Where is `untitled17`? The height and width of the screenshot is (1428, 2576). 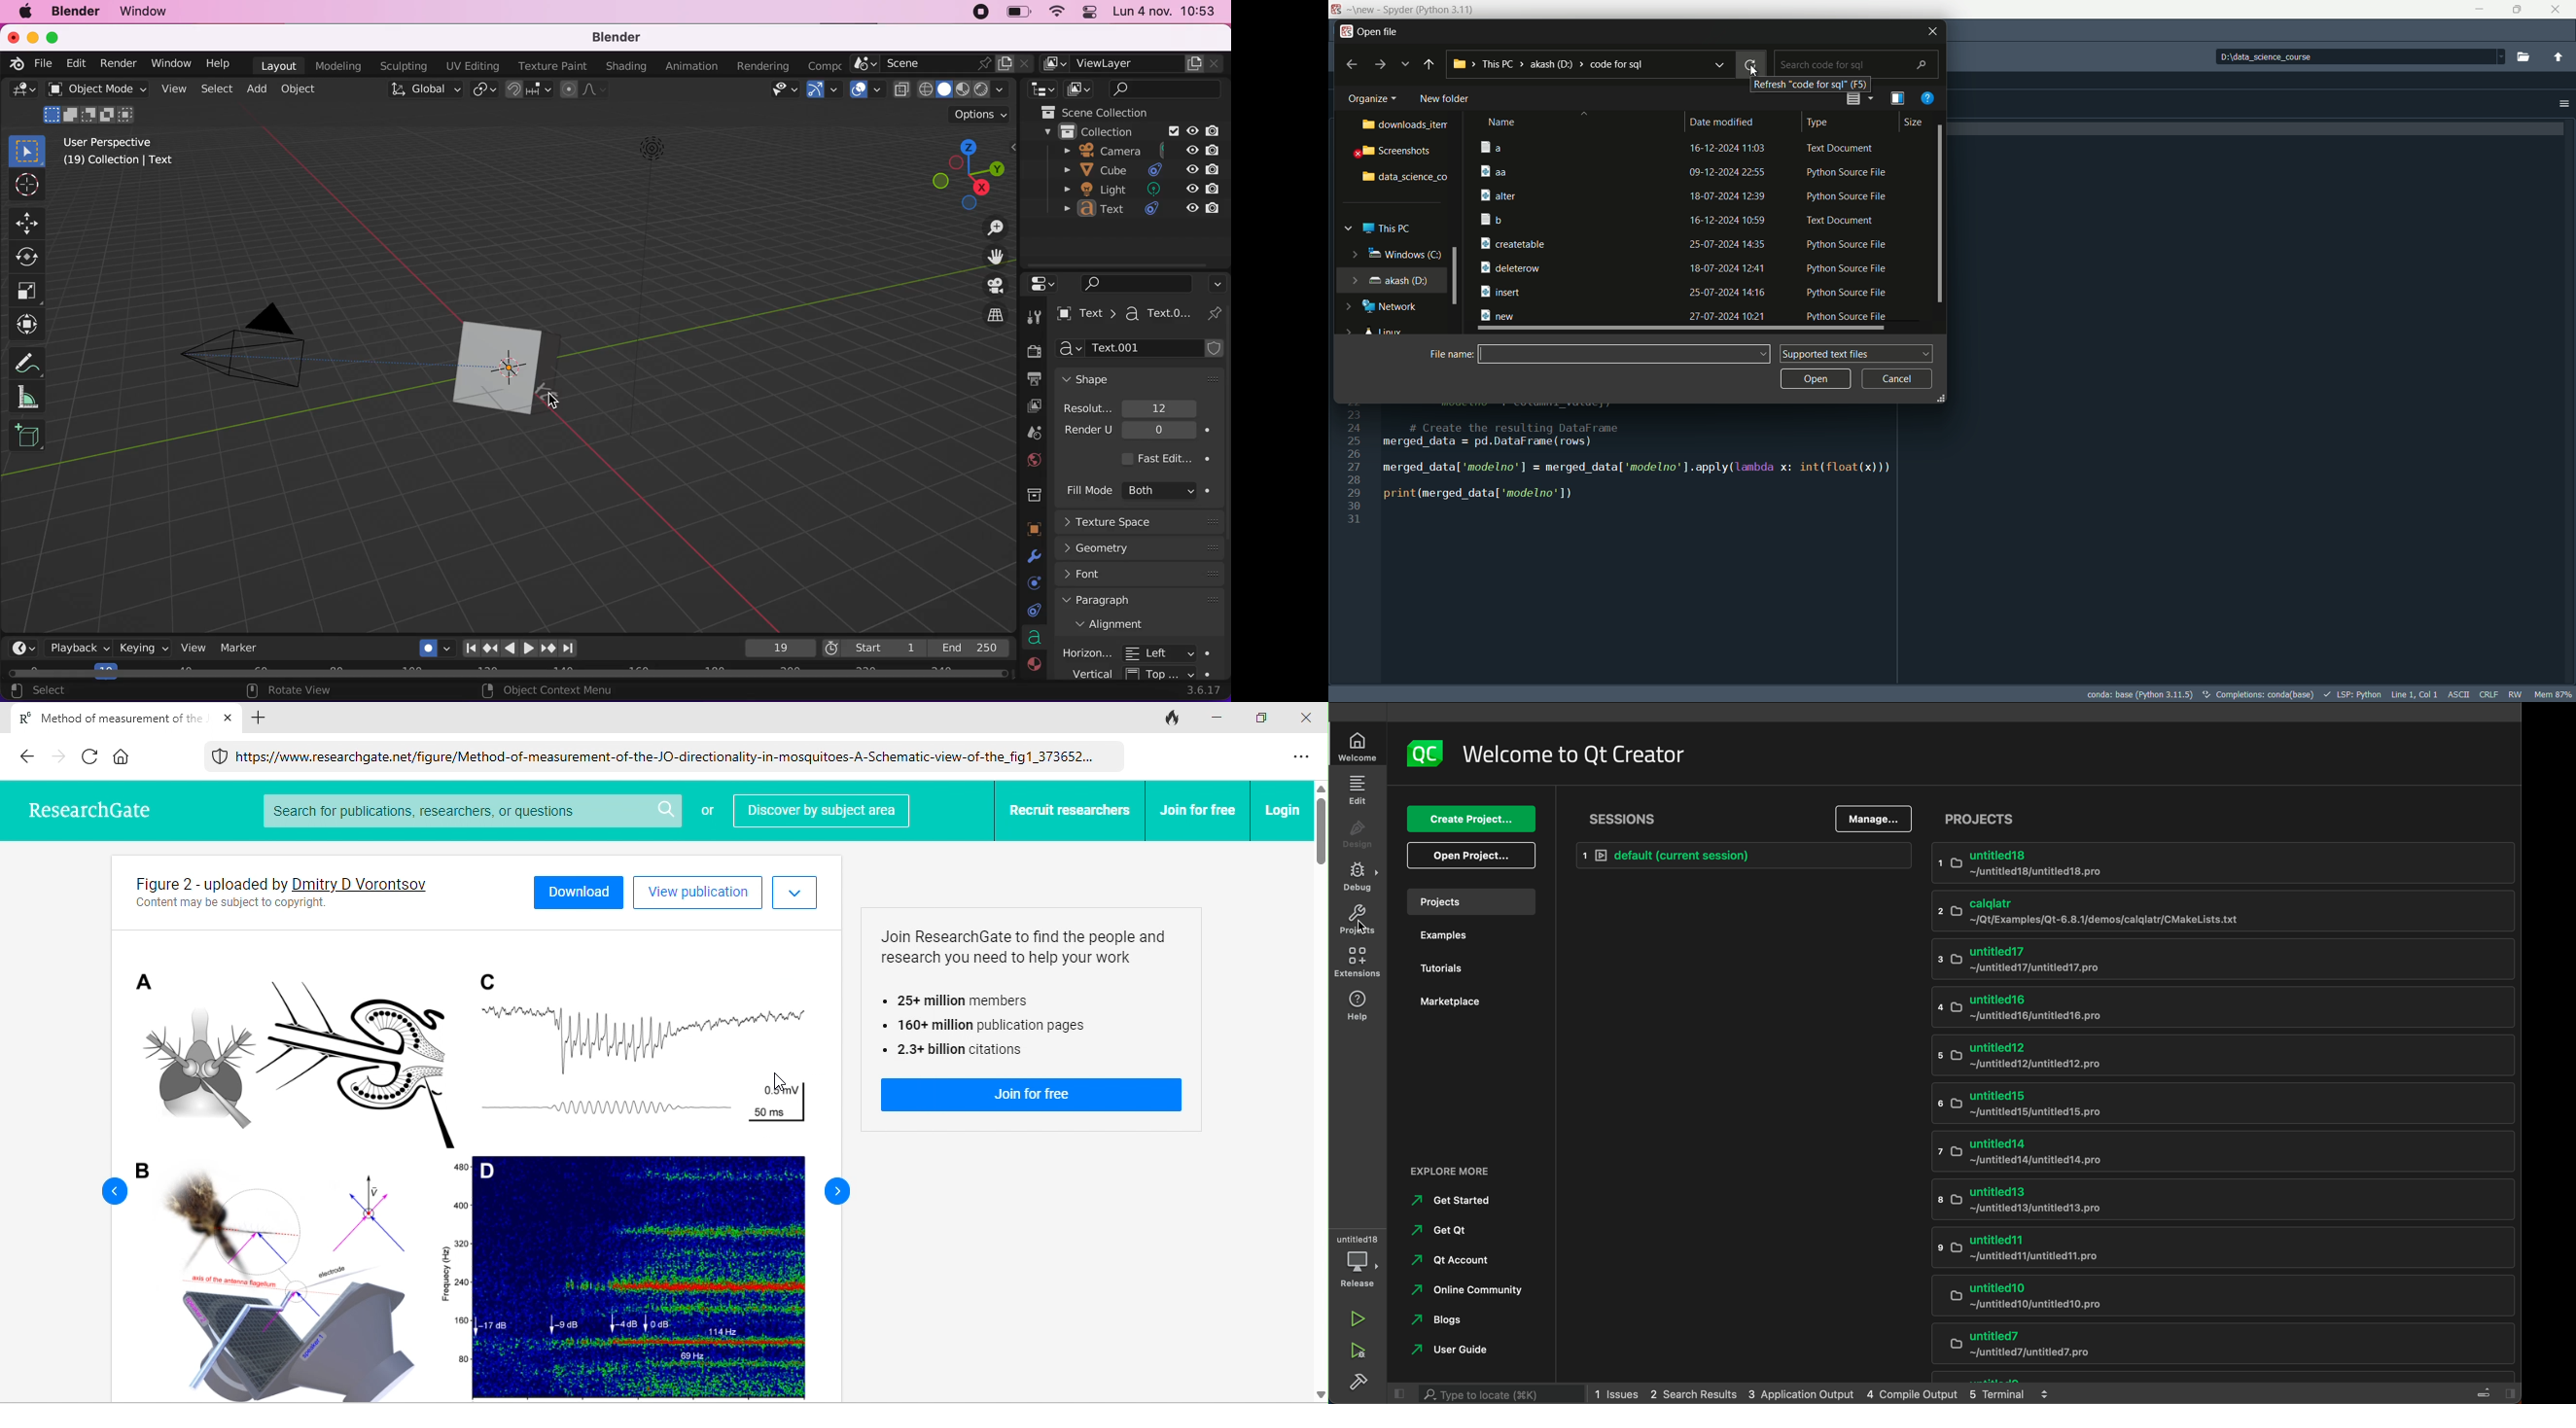
untitled17 is located at coordinates (2210, 958).